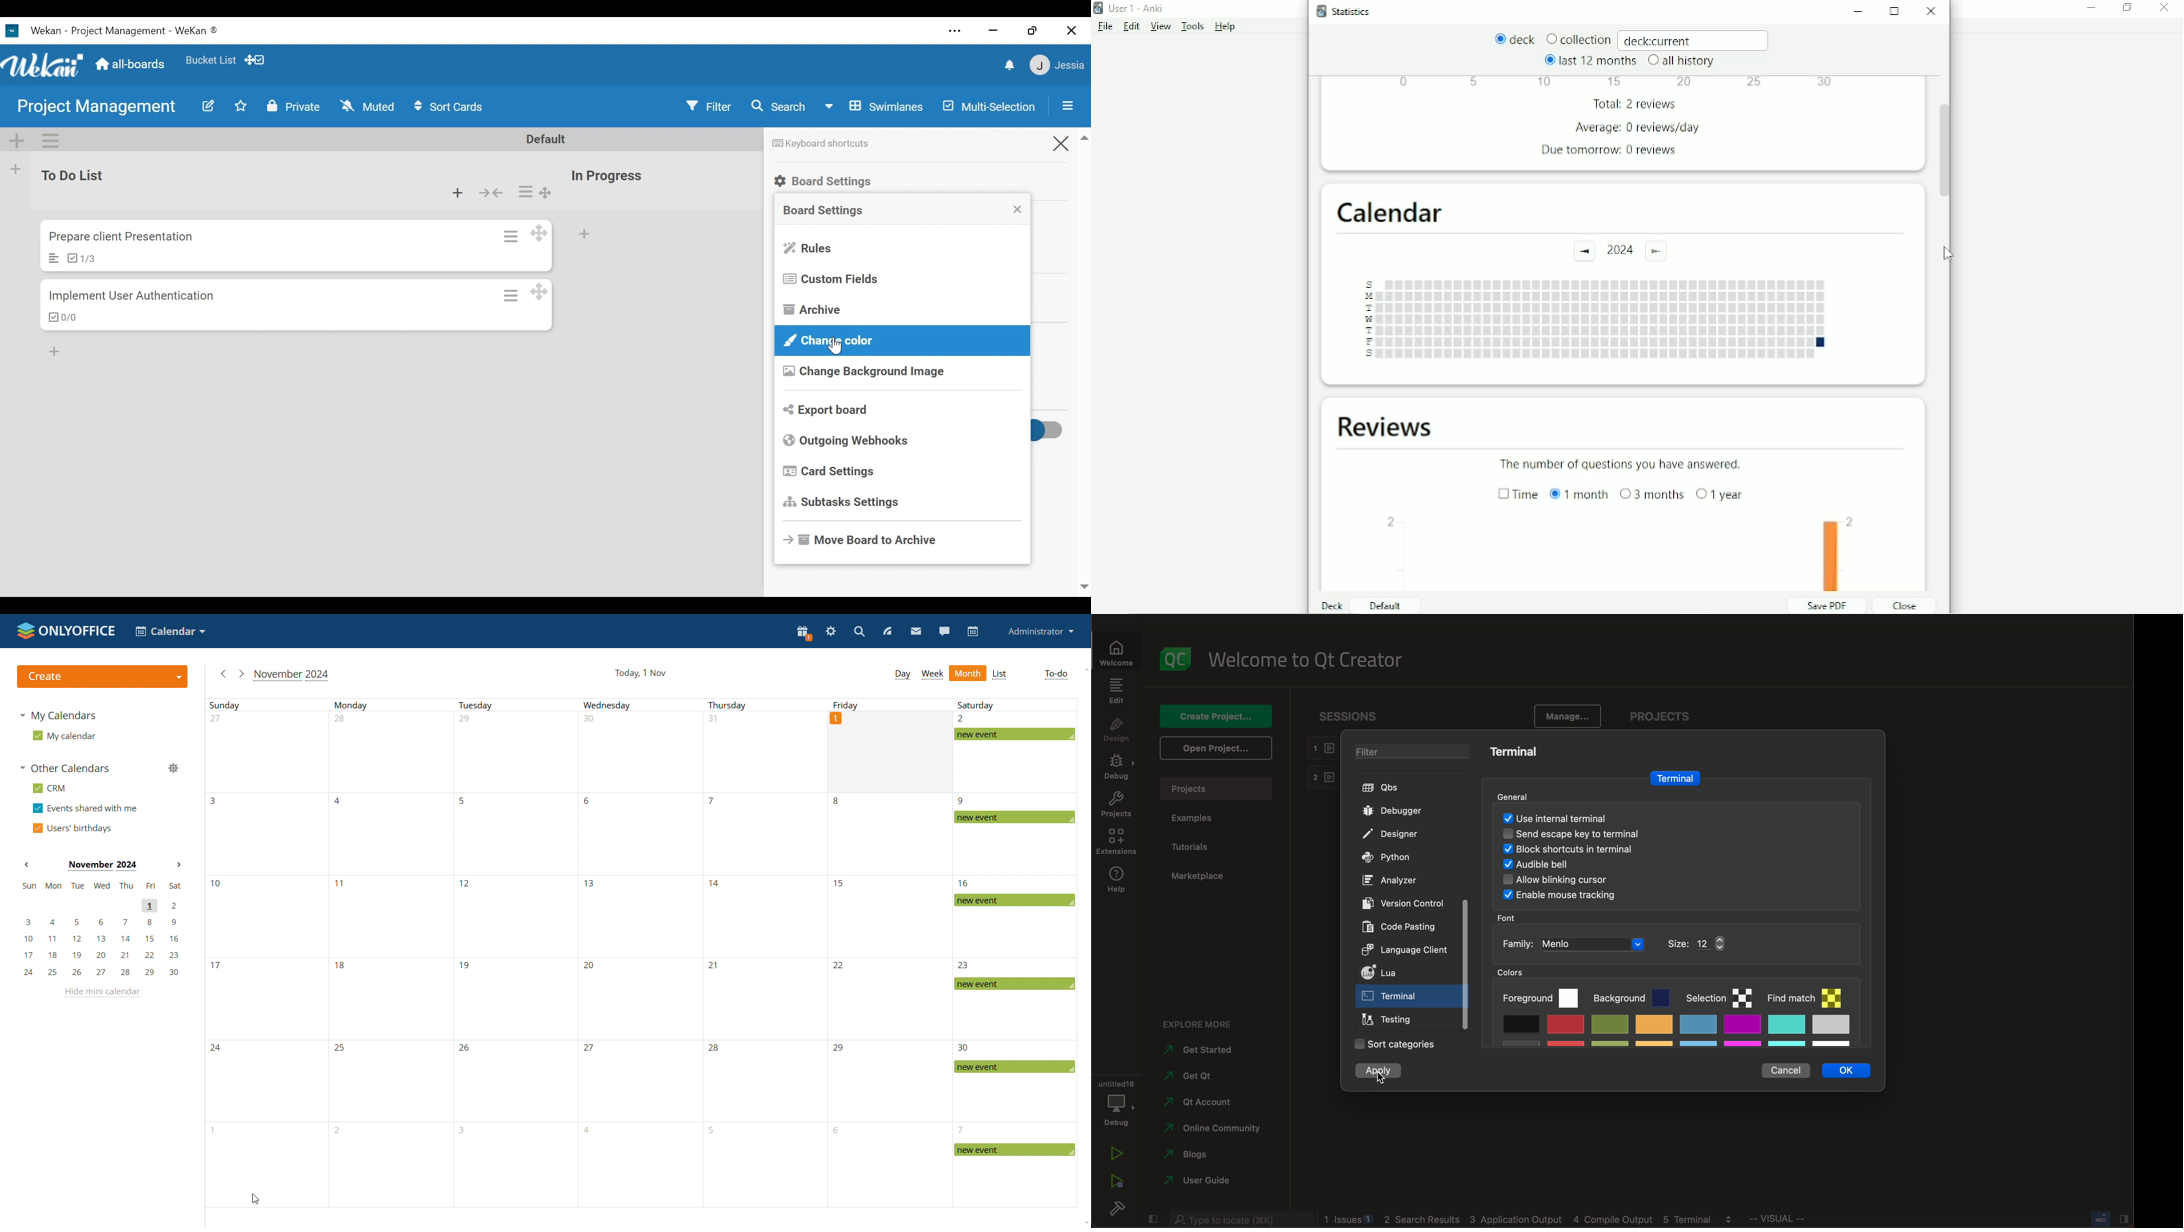 This screenshot has height=1232, width=2184. Describe the element at coordinates (98, 109) in the screenshot. I see `Board Title` at that location.